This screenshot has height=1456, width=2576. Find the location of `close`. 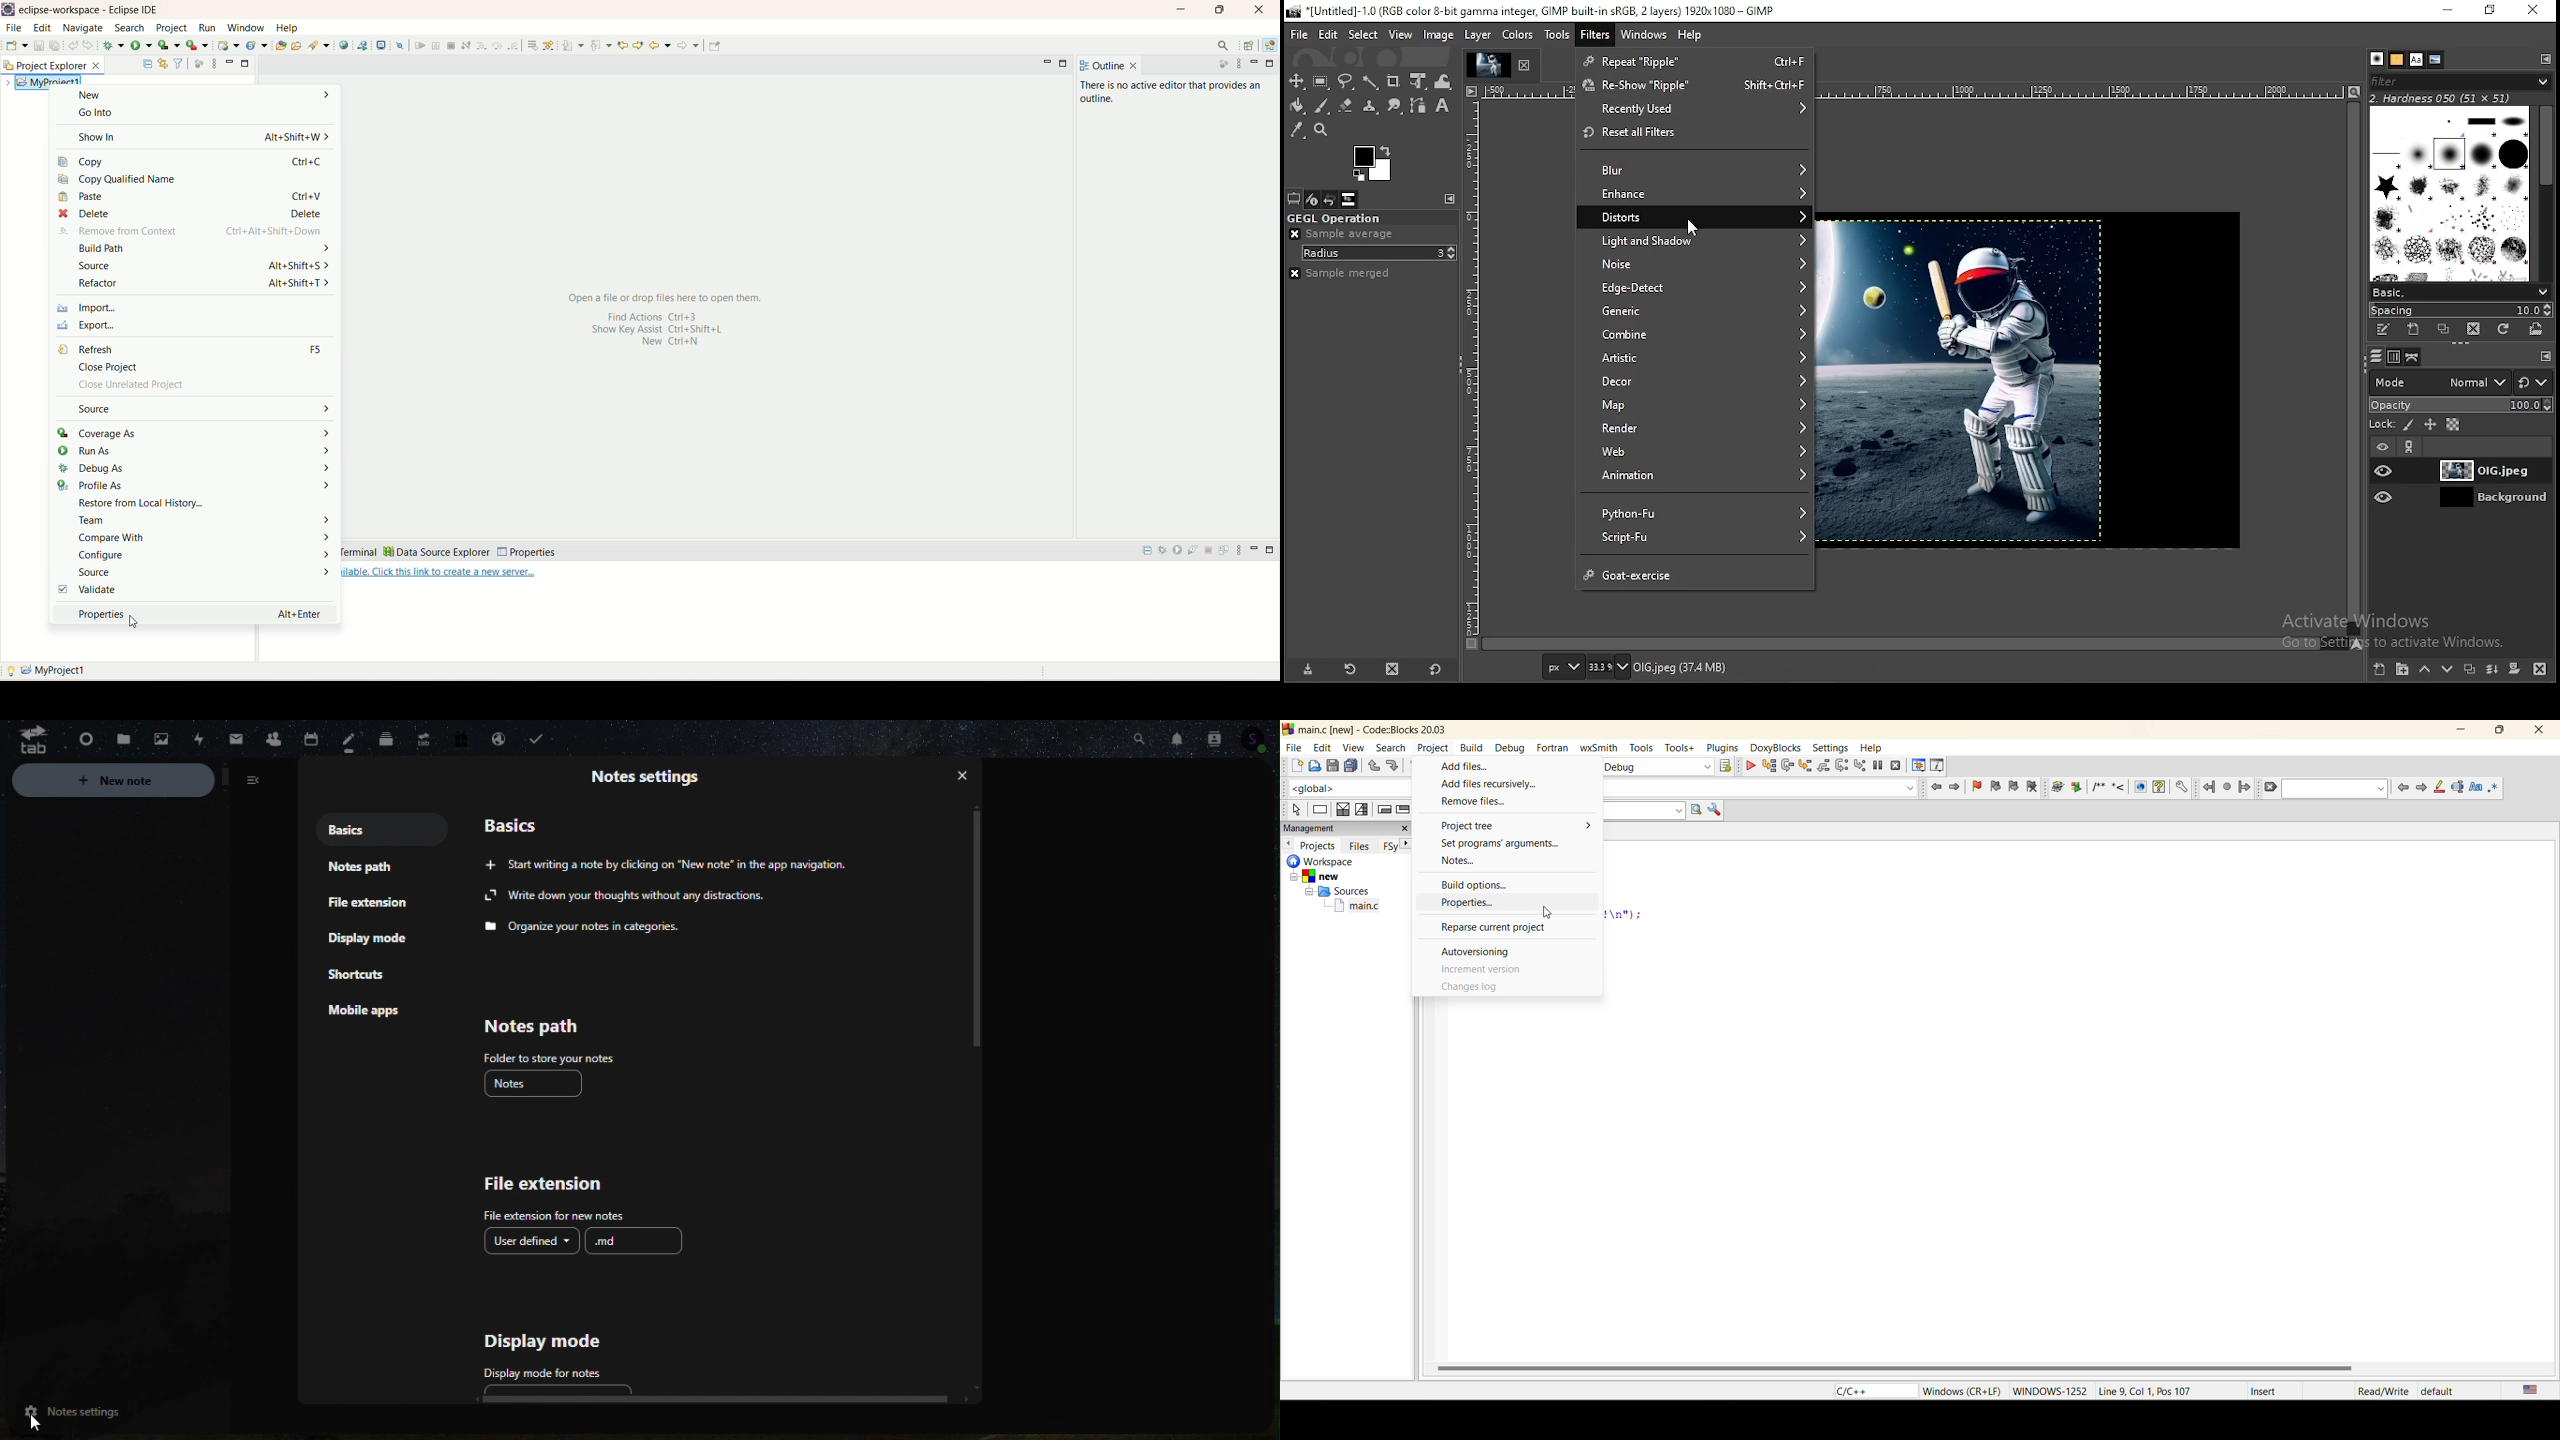

close is located at coordinates (1260, 10).